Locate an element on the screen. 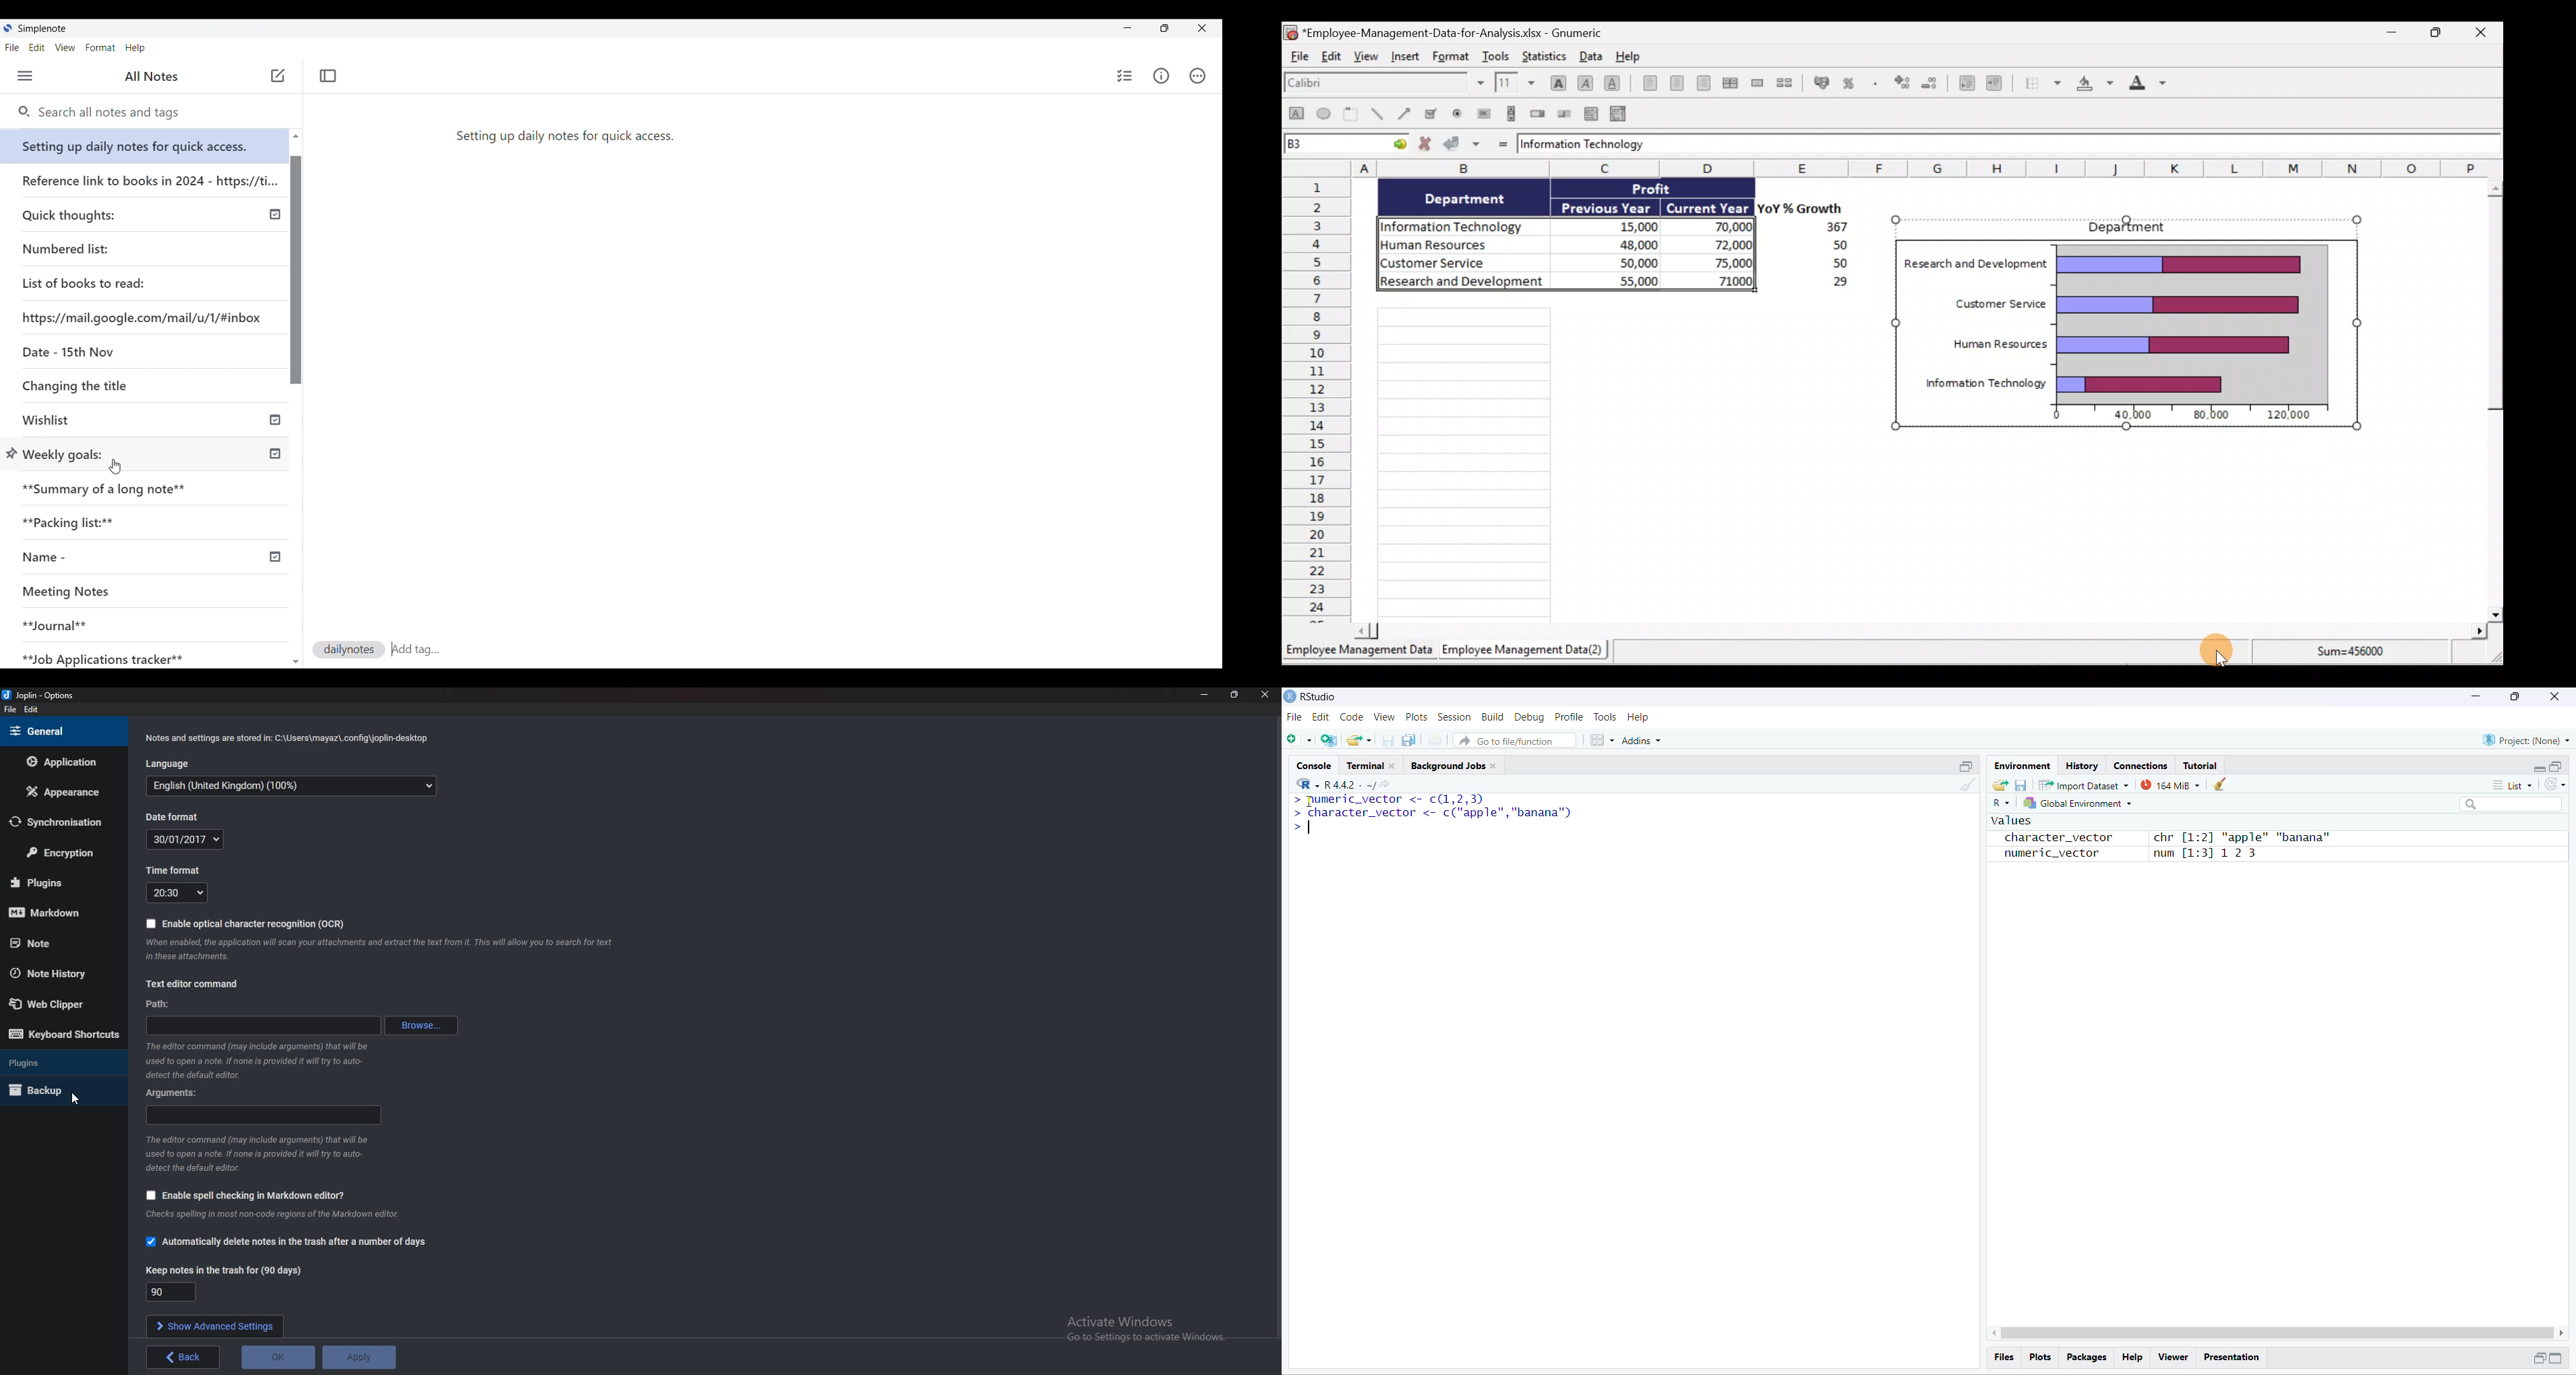  character_vector is located at coordinates (2053, 838).